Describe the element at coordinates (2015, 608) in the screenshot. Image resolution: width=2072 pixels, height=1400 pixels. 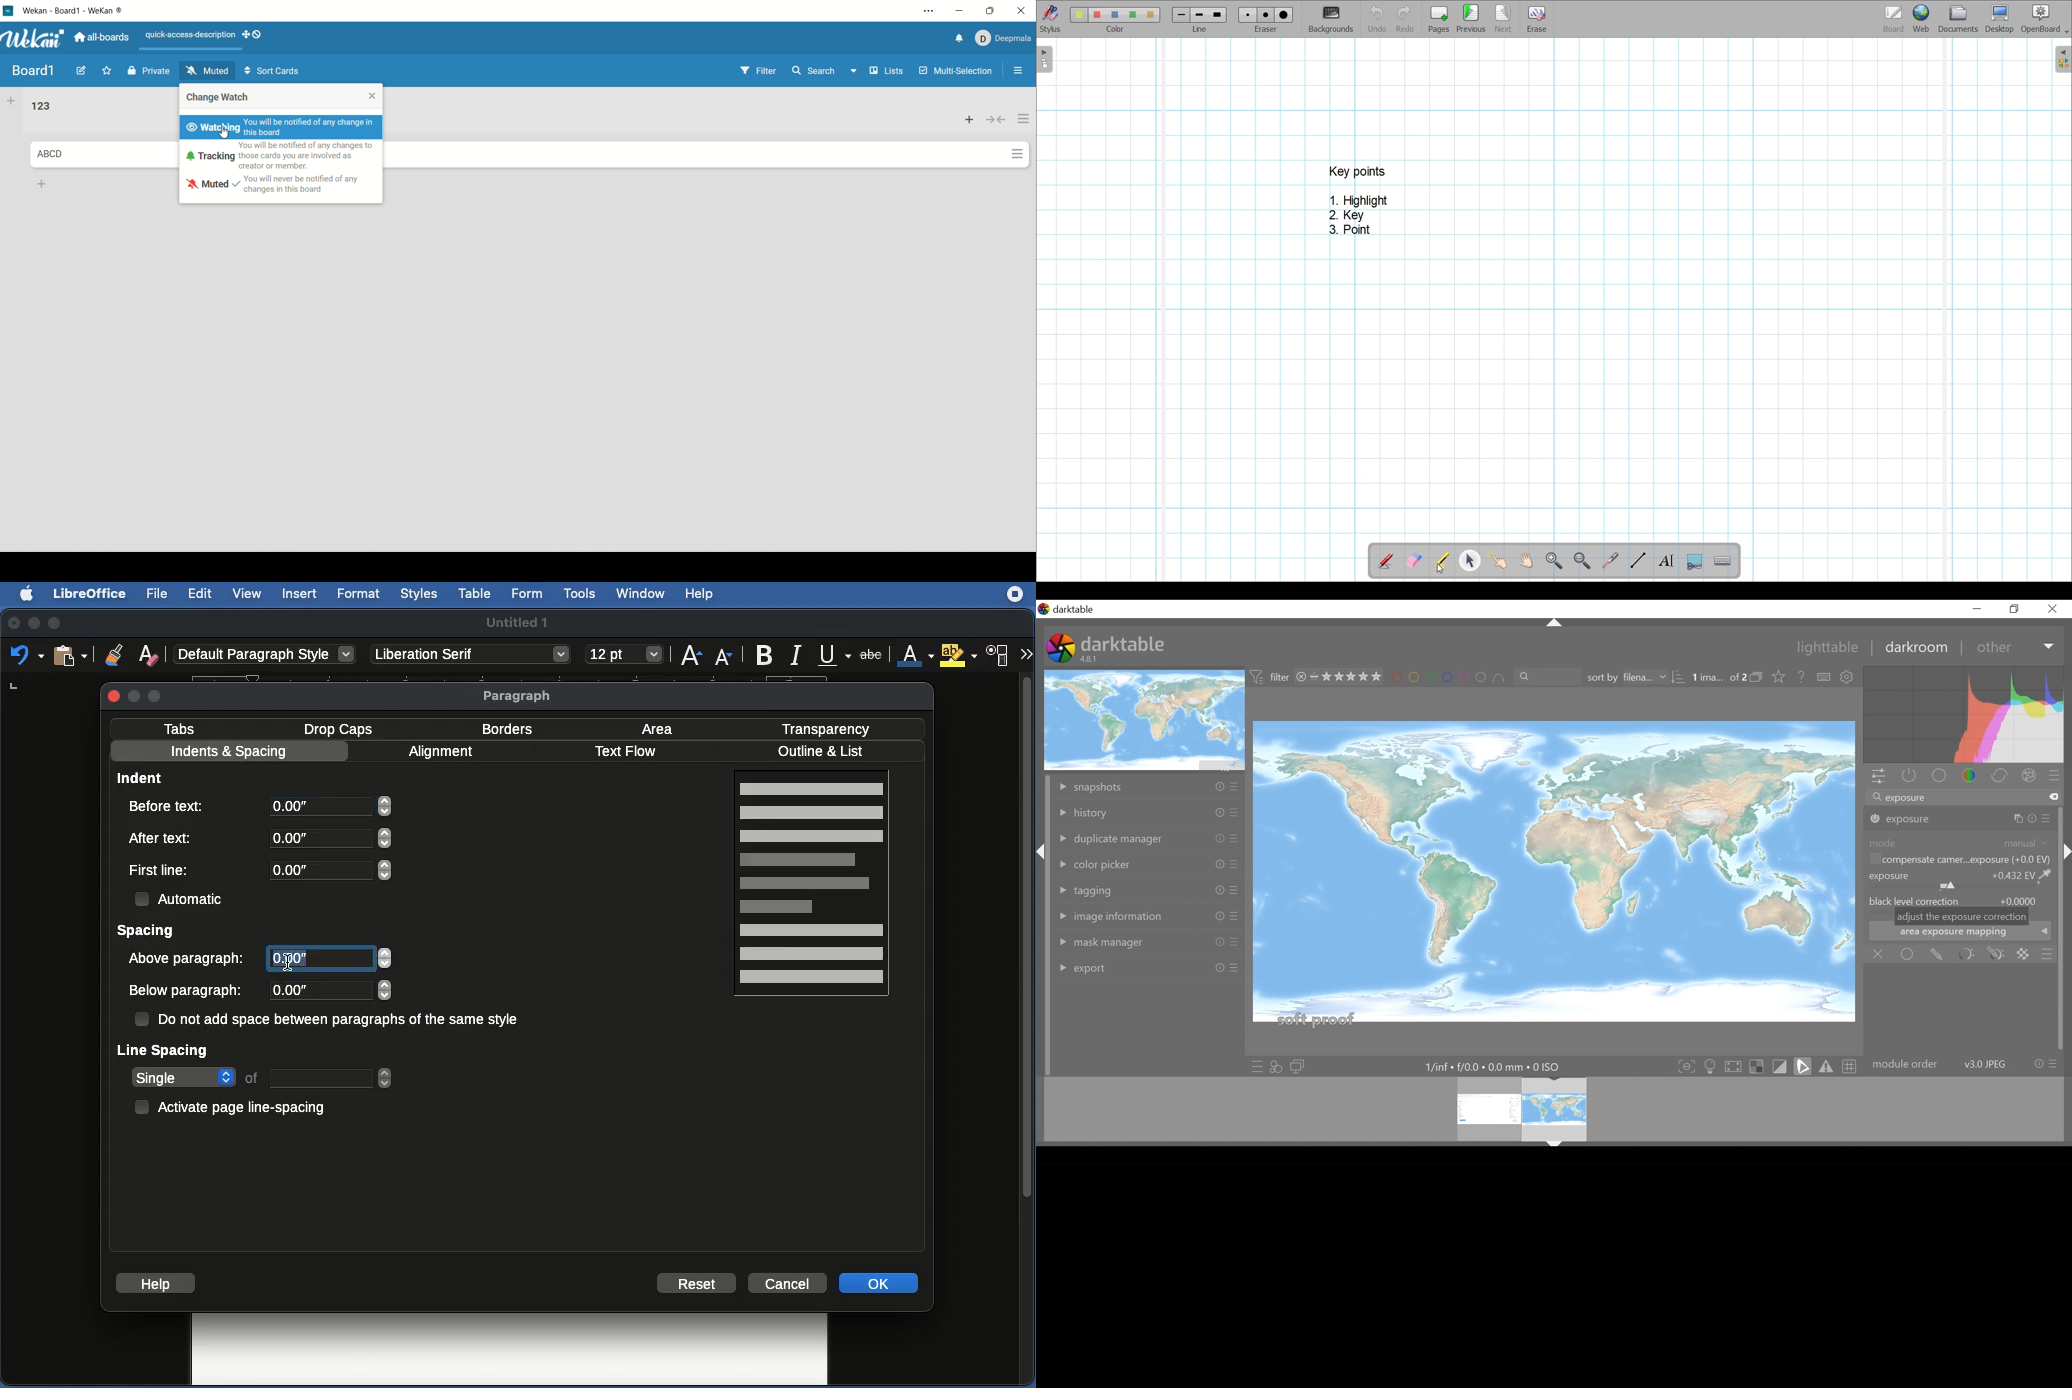
I see `resize` at that location.